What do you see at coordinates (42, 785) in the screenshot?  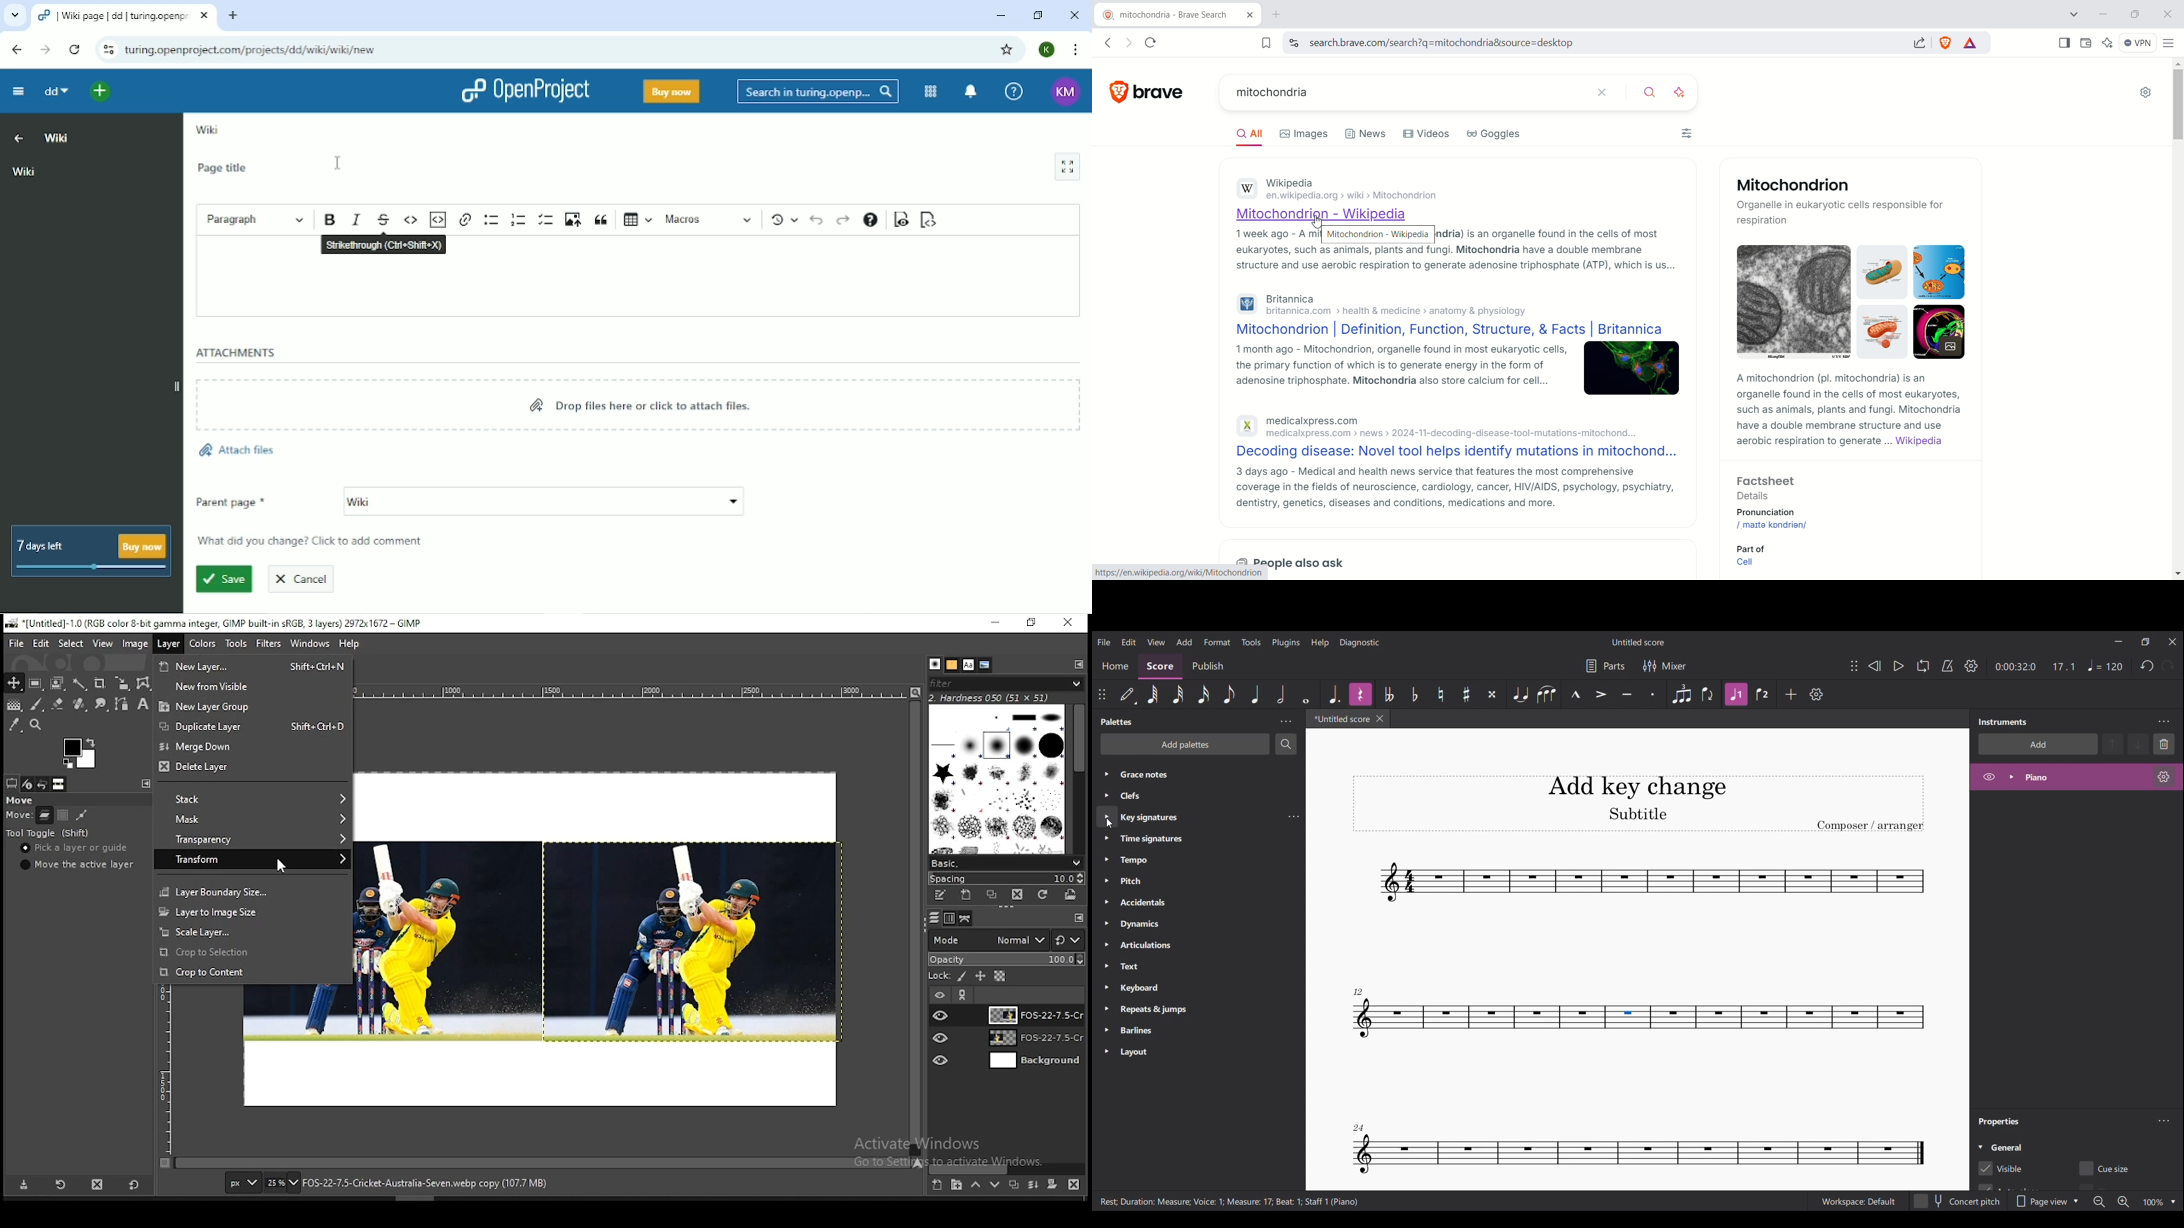 I see `undo history` at bounding box center [42, 785].